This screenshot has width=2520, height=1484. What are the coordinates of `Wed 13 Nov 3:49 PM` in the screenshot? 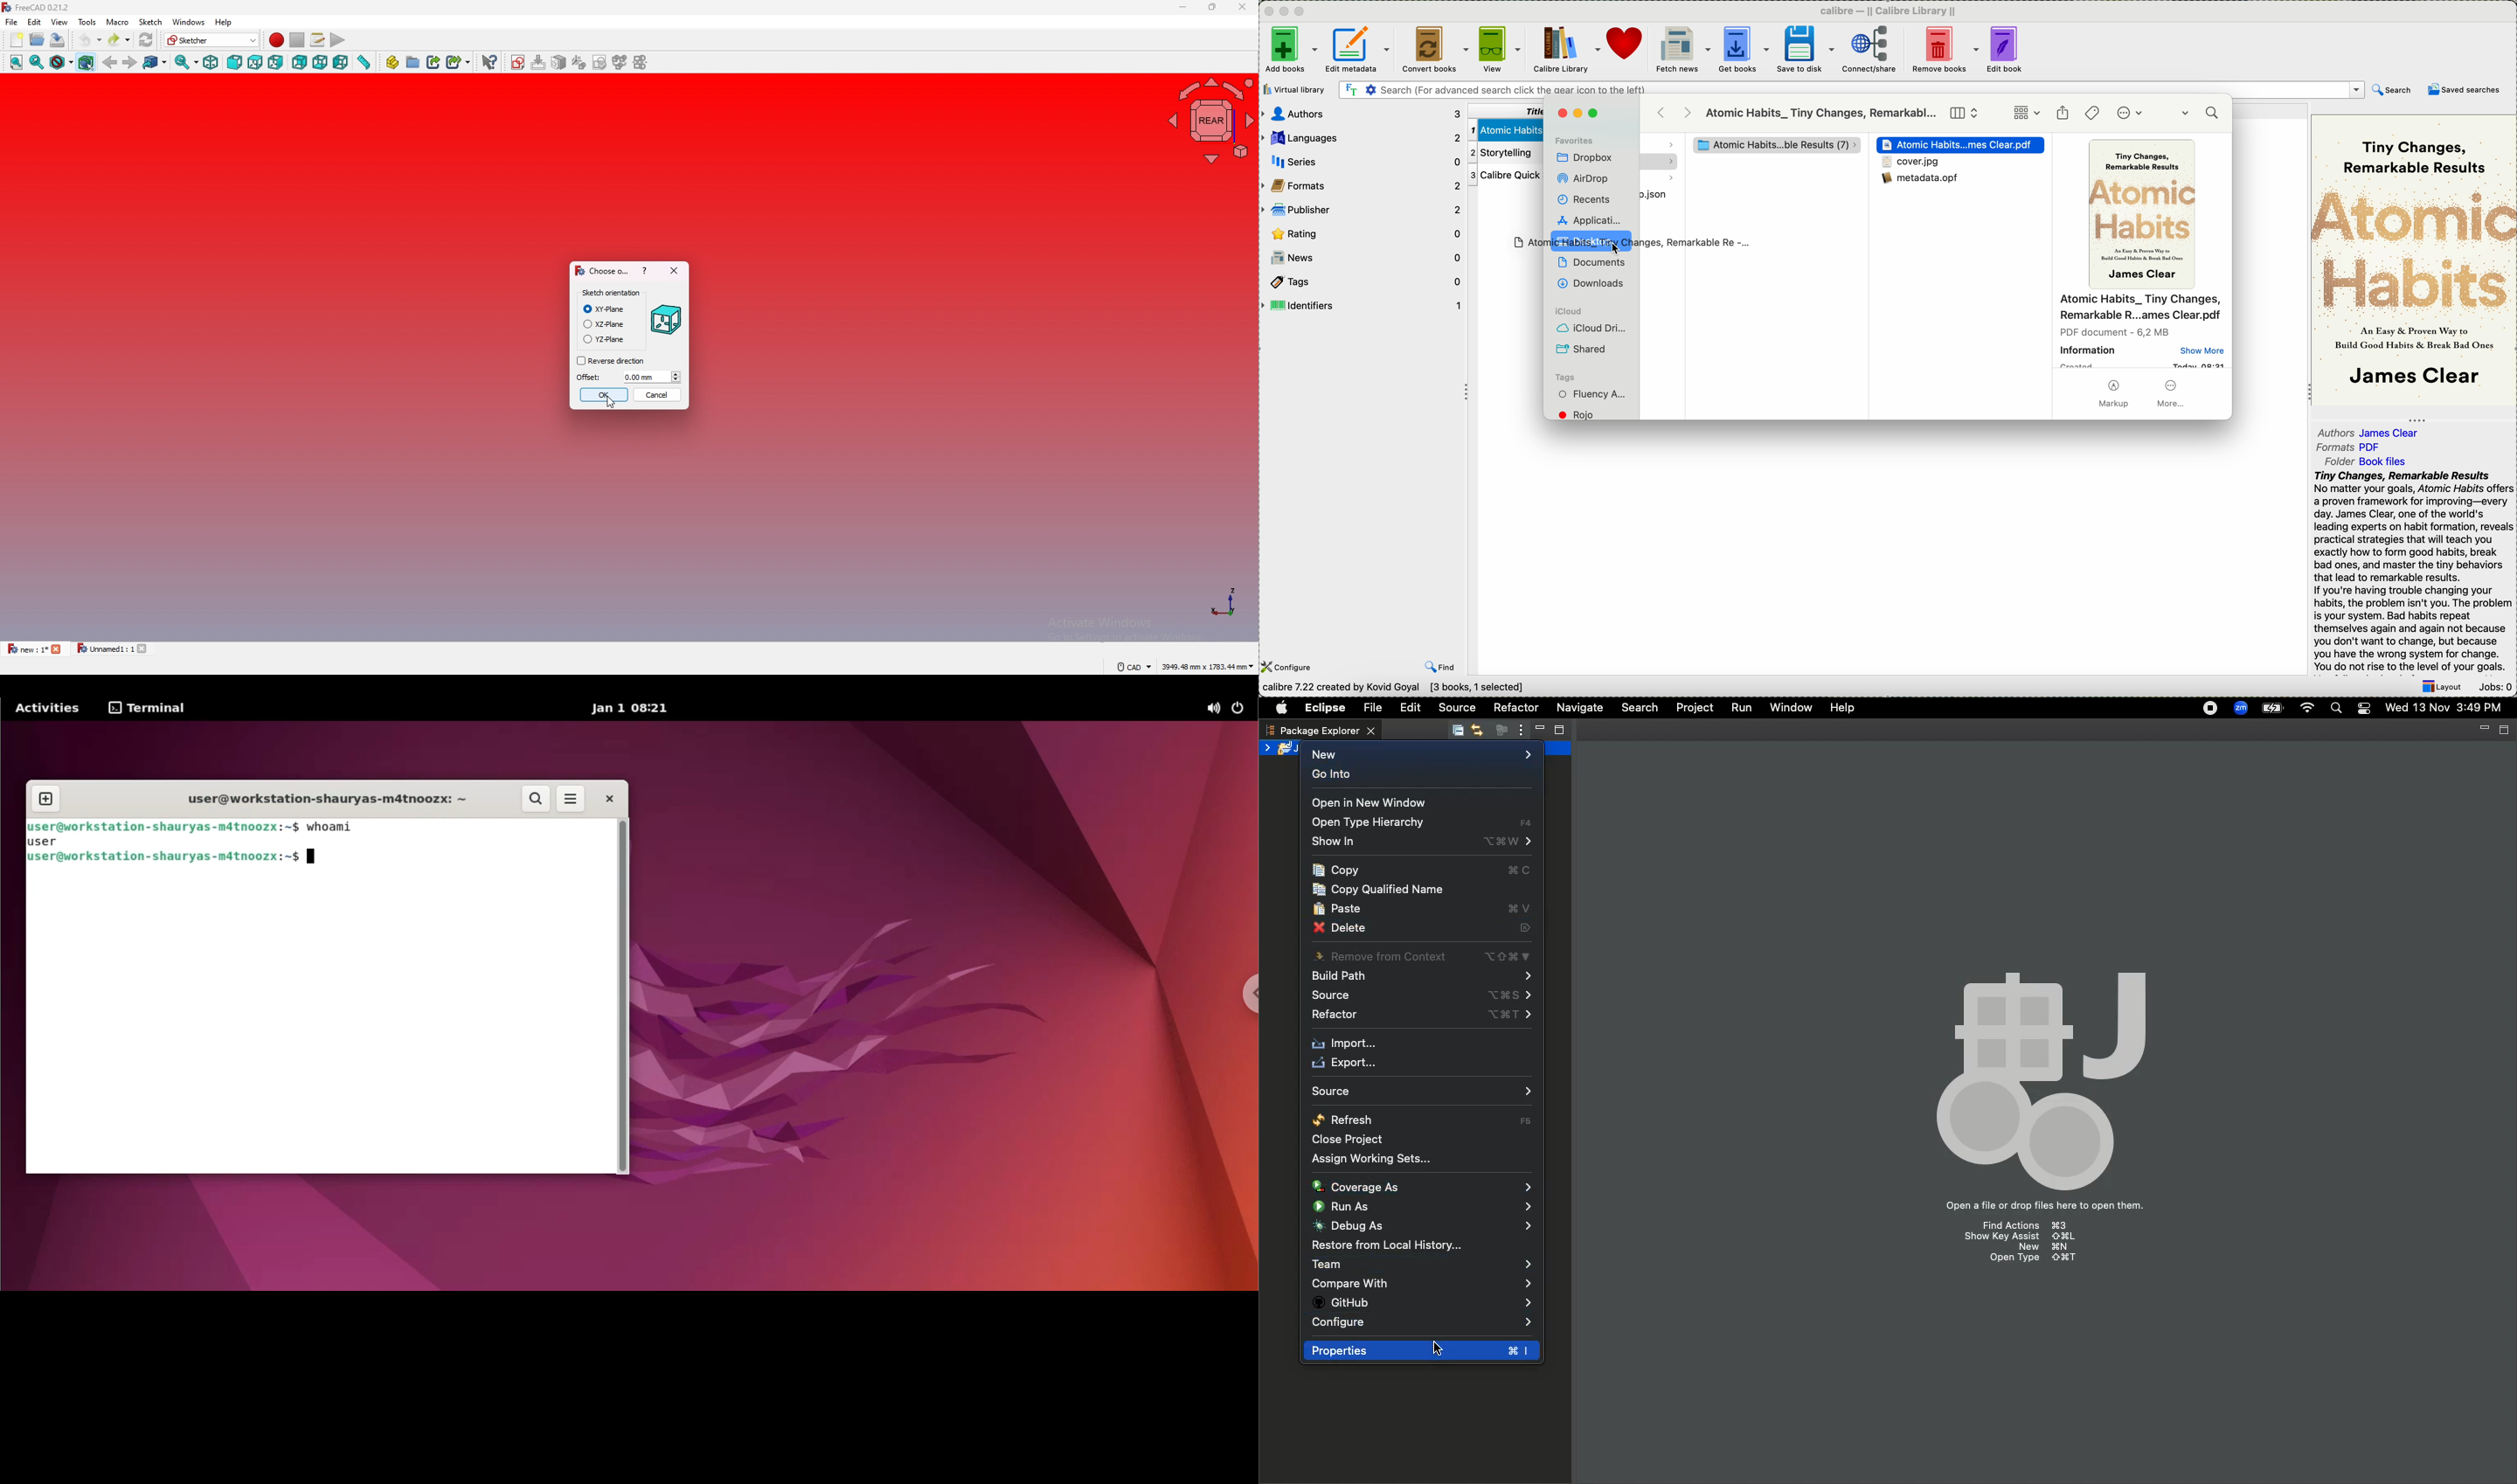 It's located at (2444, 706).